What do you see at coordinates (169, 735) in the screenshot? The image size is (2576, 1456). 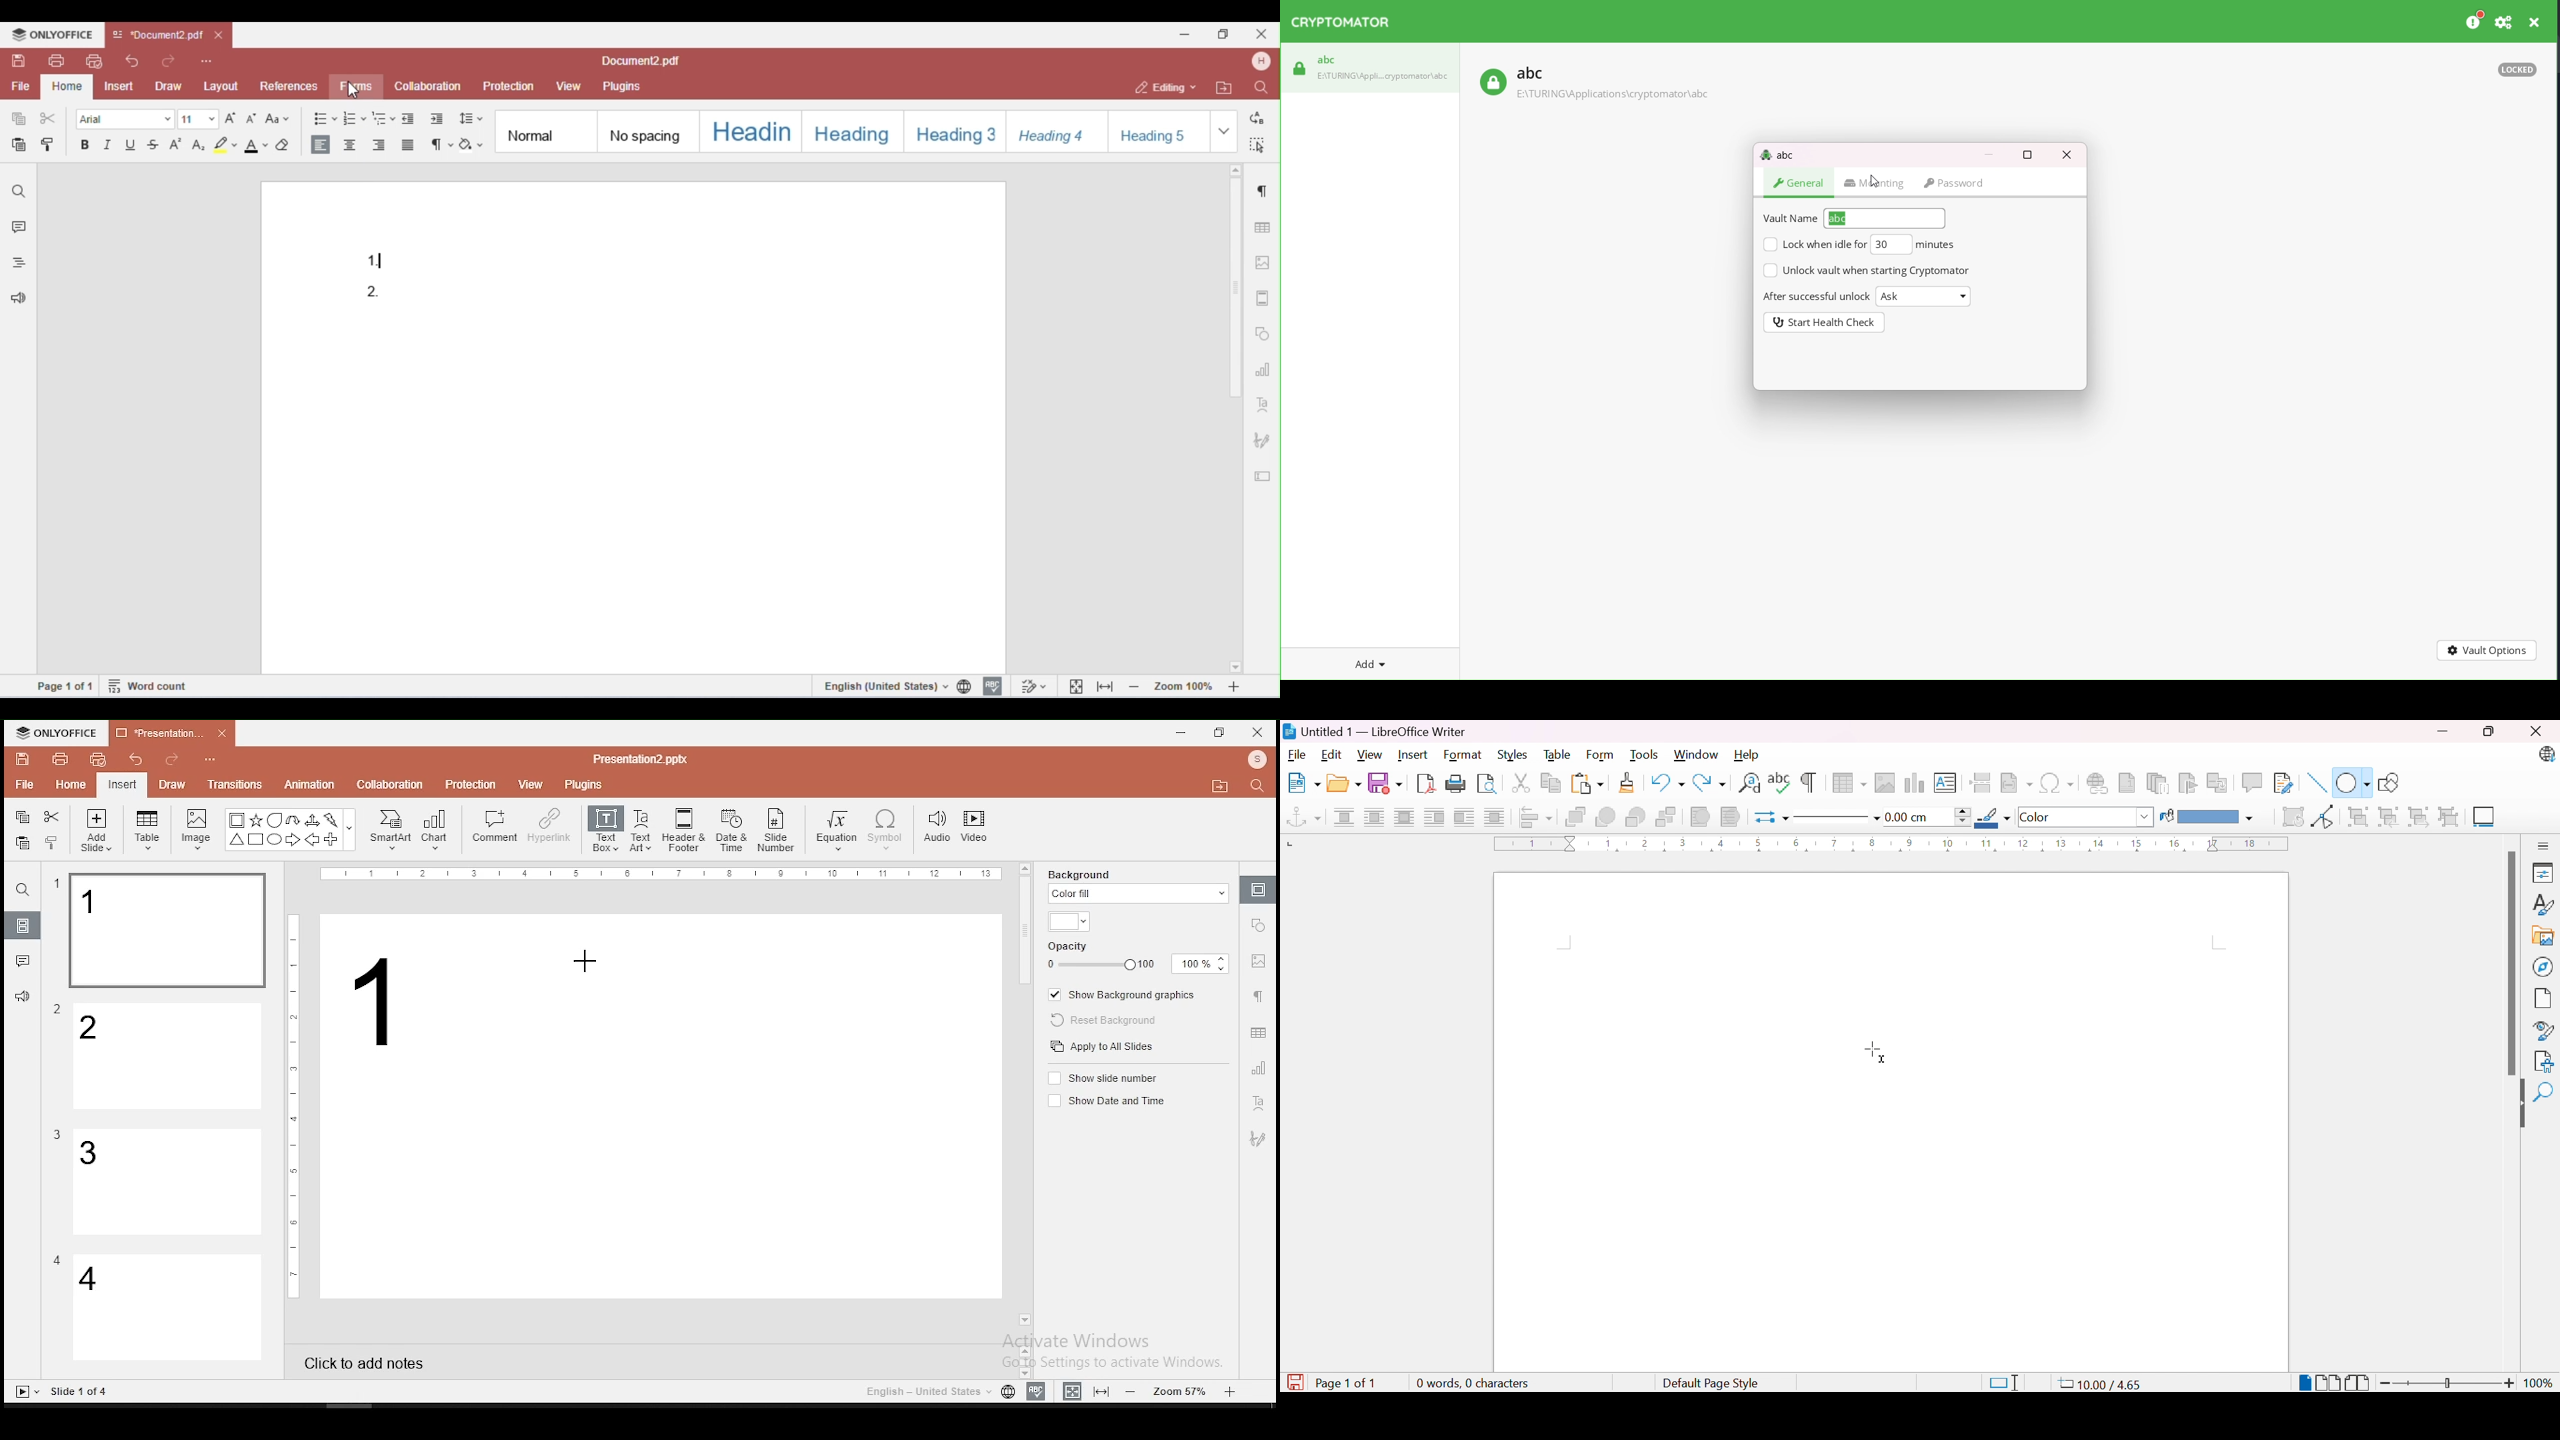 I see `presentation` at bounding box center [169, 735].